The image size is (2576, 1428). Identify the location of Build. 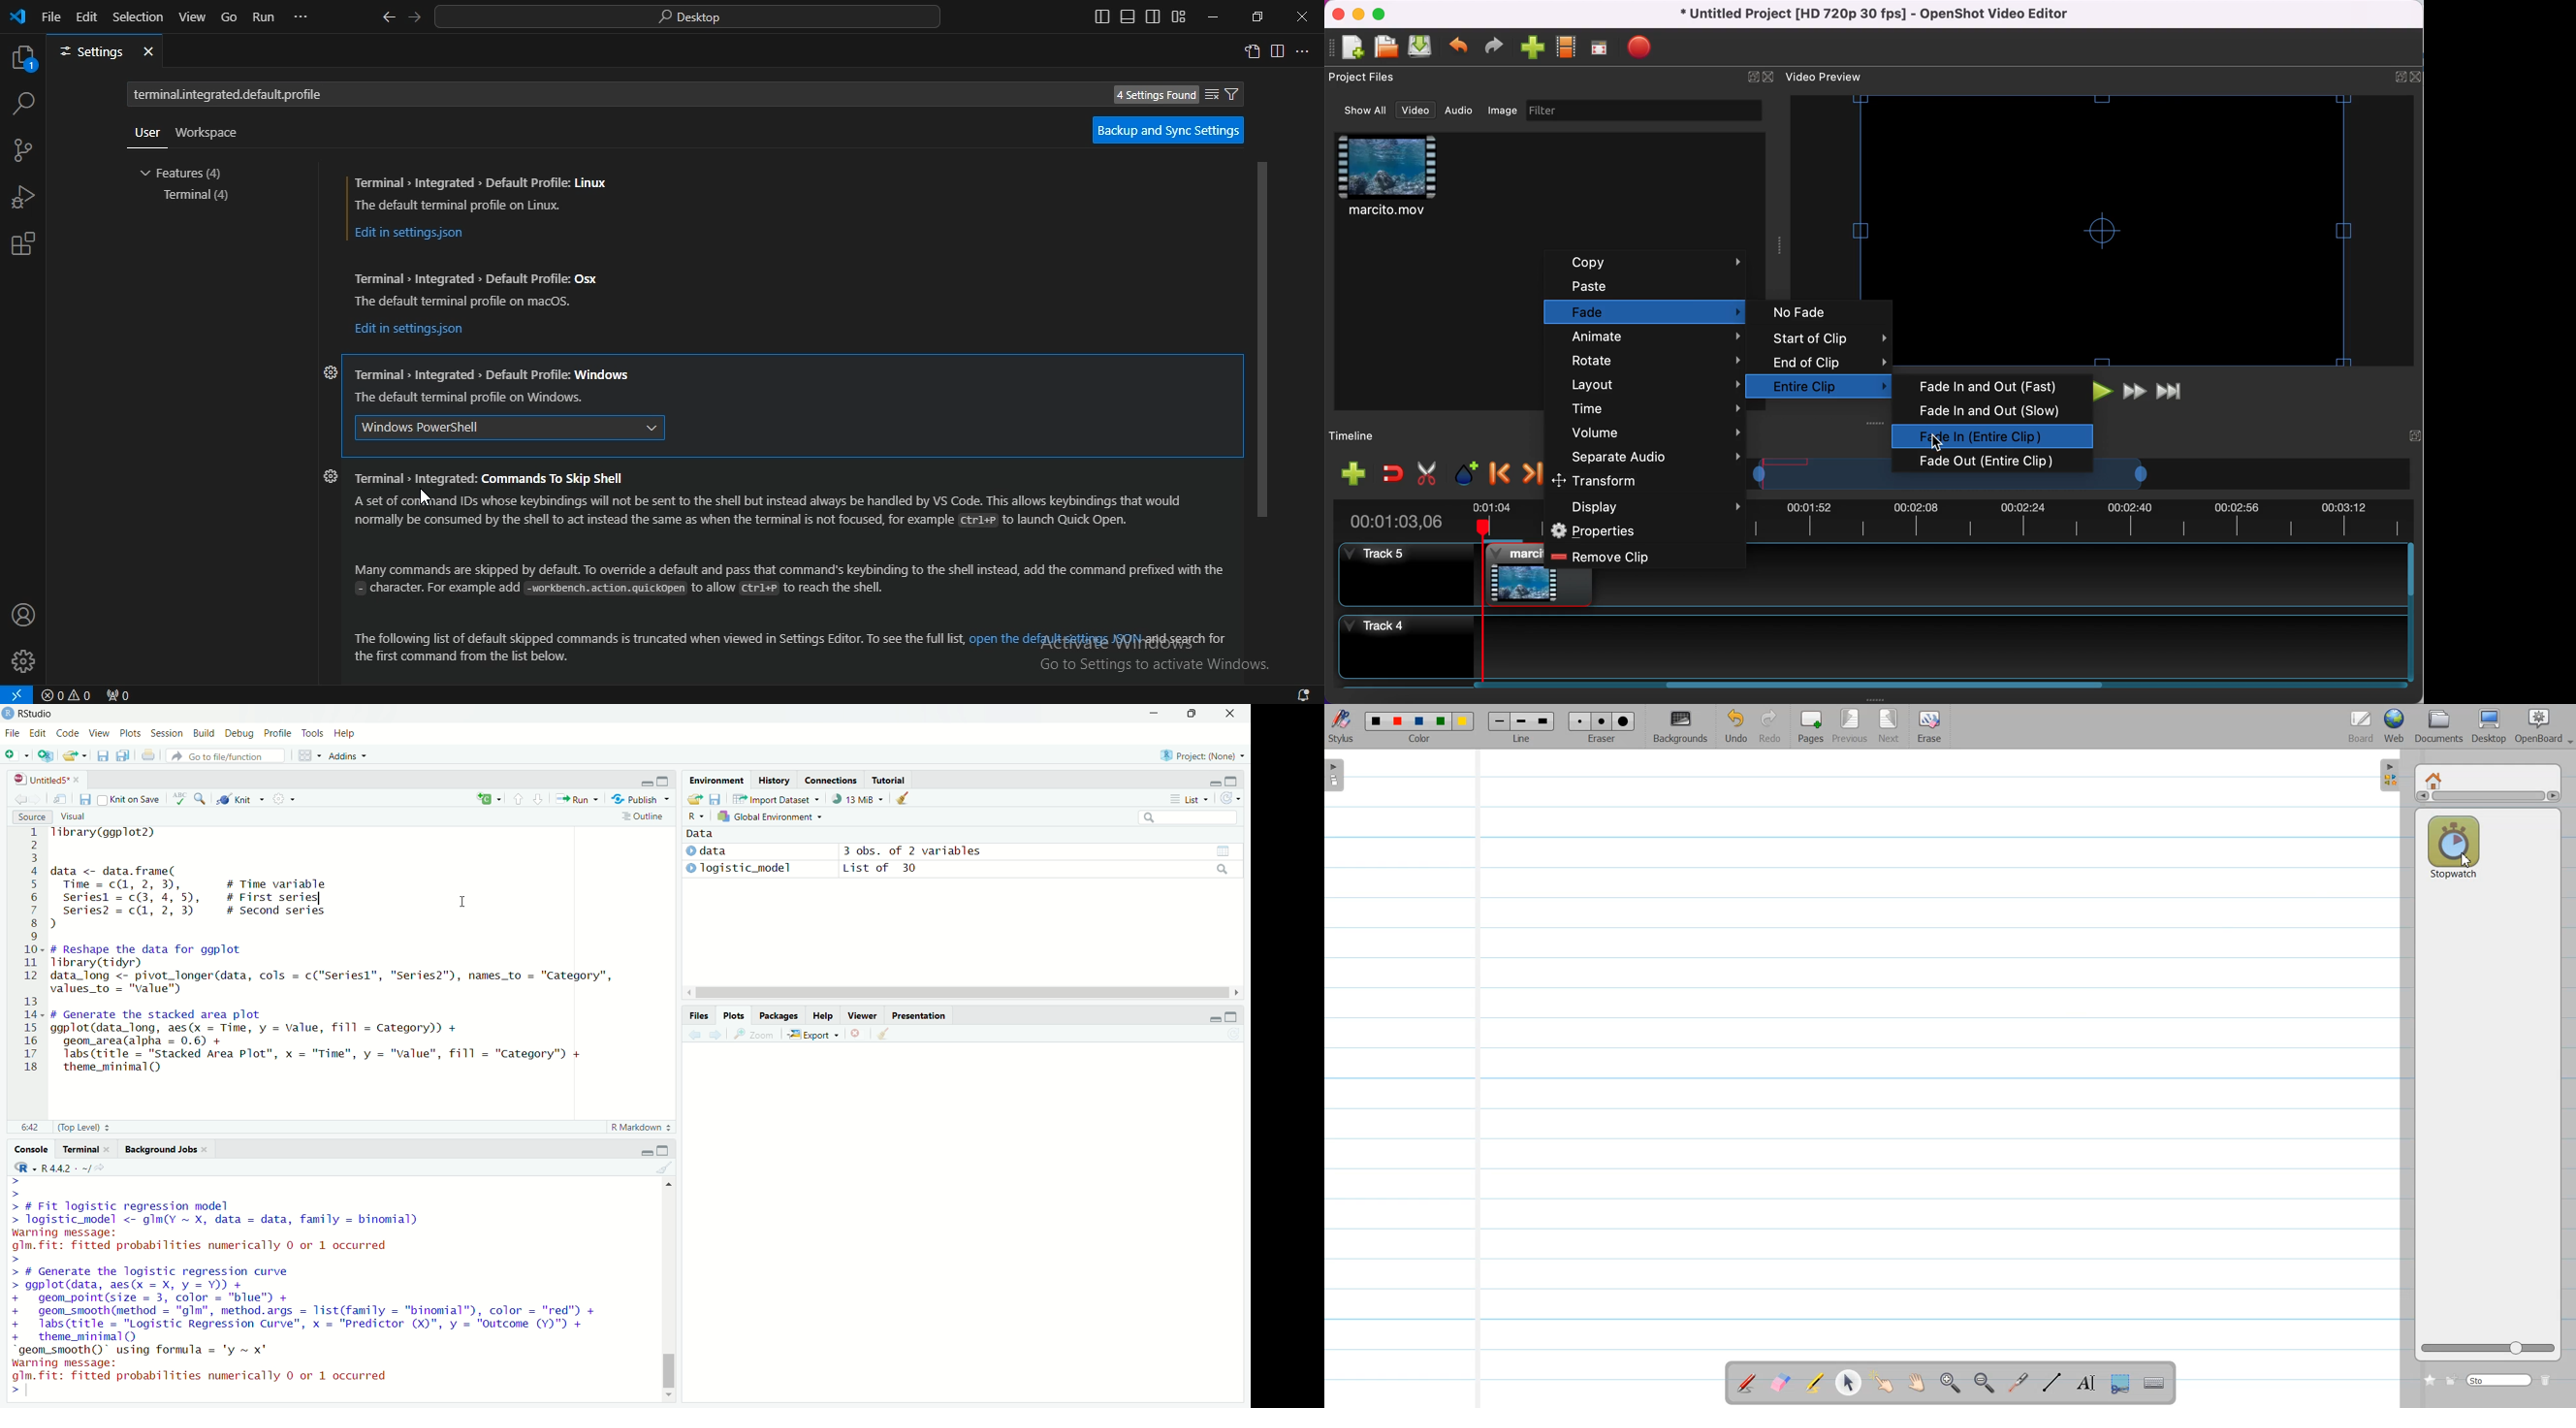
(202, 734).